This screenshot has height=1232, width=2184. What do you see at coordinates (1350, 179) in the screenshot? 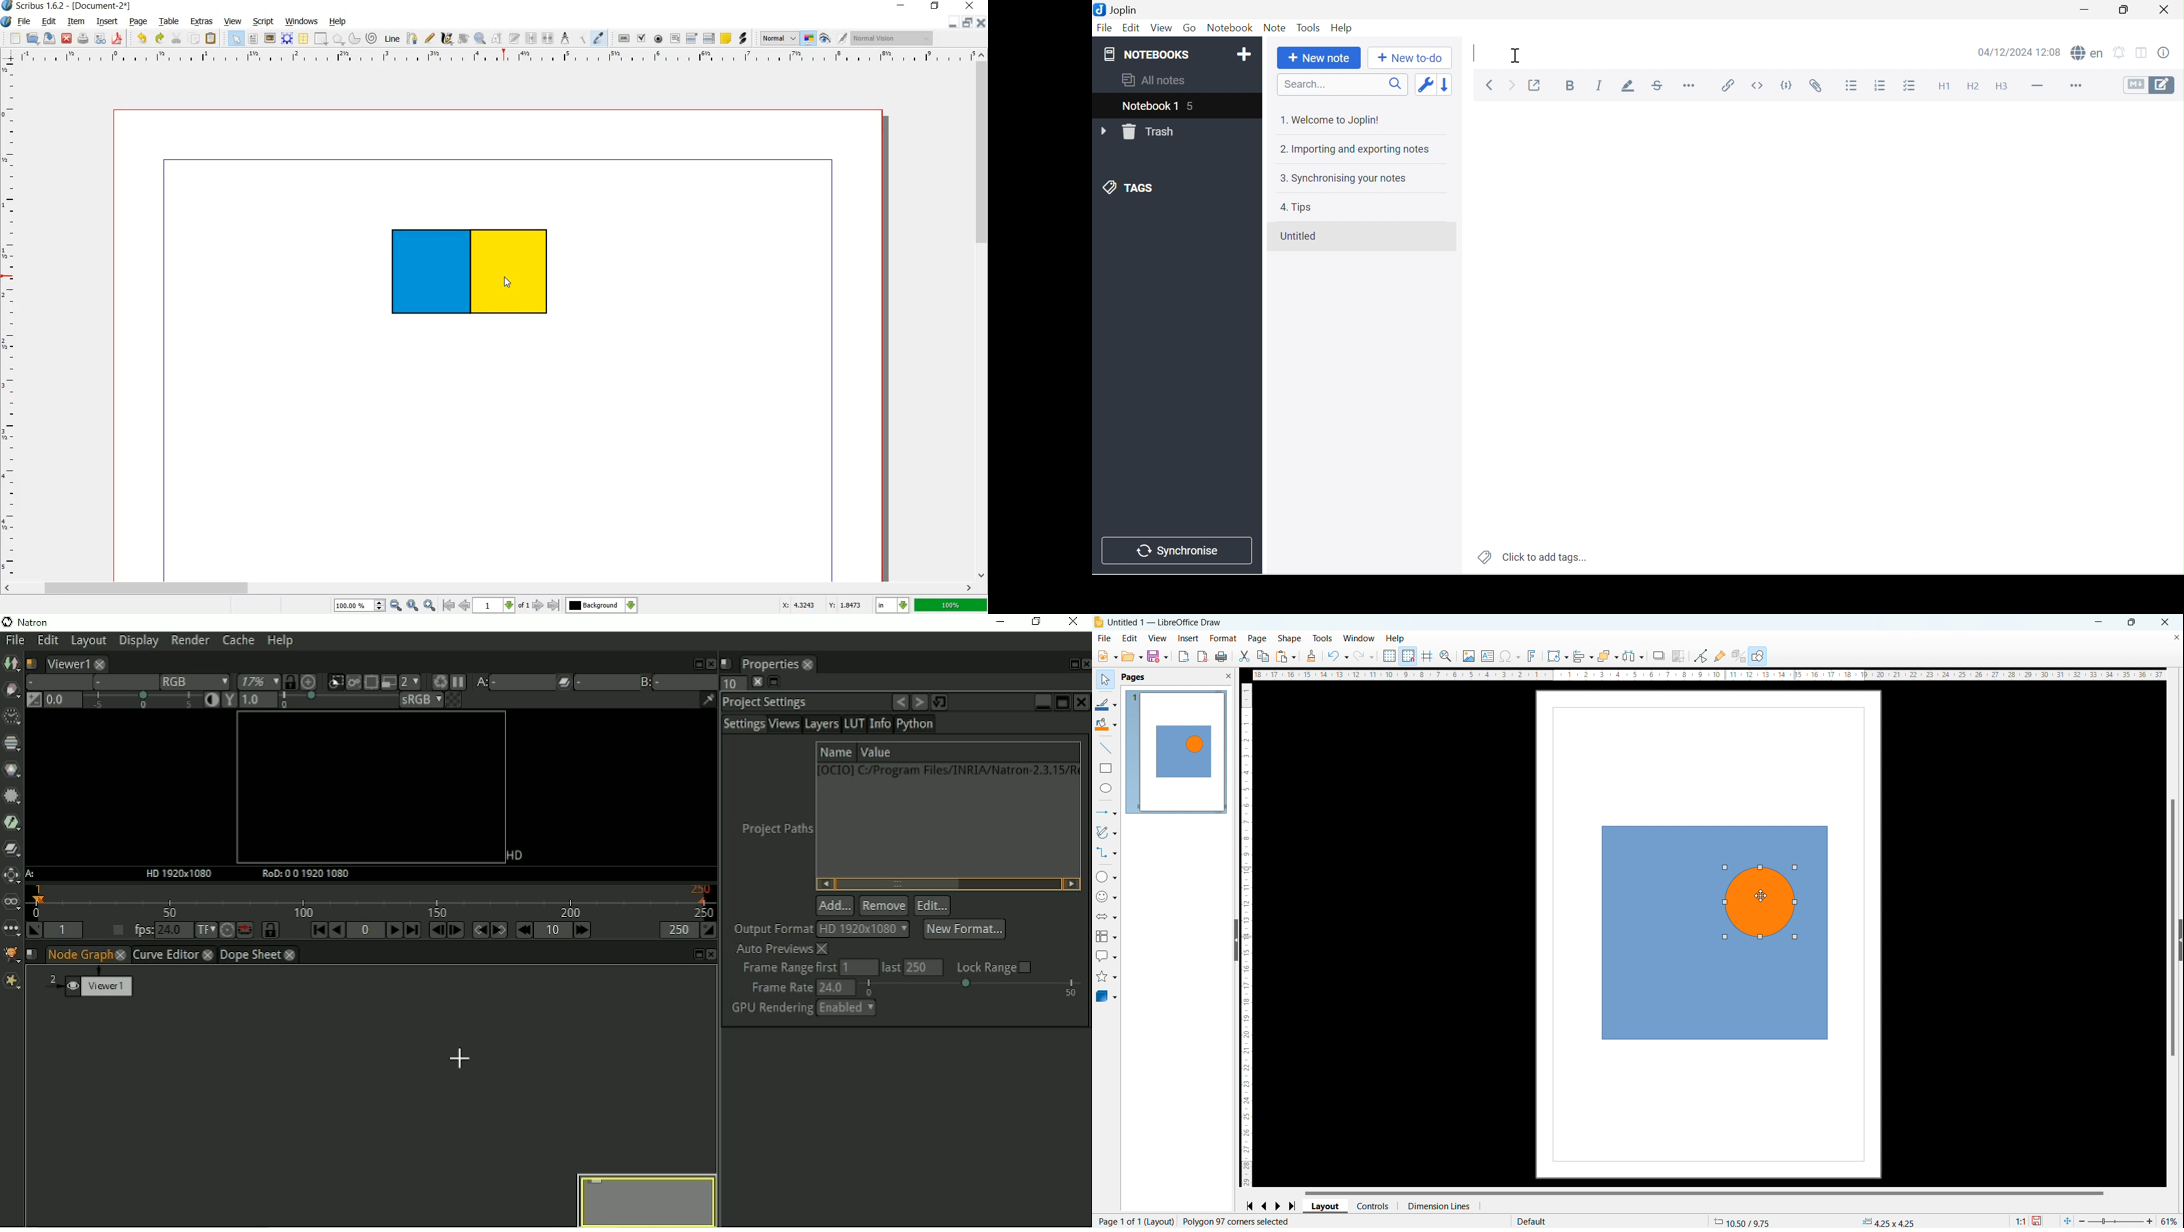
I see `3. Synchronising your notes` at bounding box center [1350, 179].